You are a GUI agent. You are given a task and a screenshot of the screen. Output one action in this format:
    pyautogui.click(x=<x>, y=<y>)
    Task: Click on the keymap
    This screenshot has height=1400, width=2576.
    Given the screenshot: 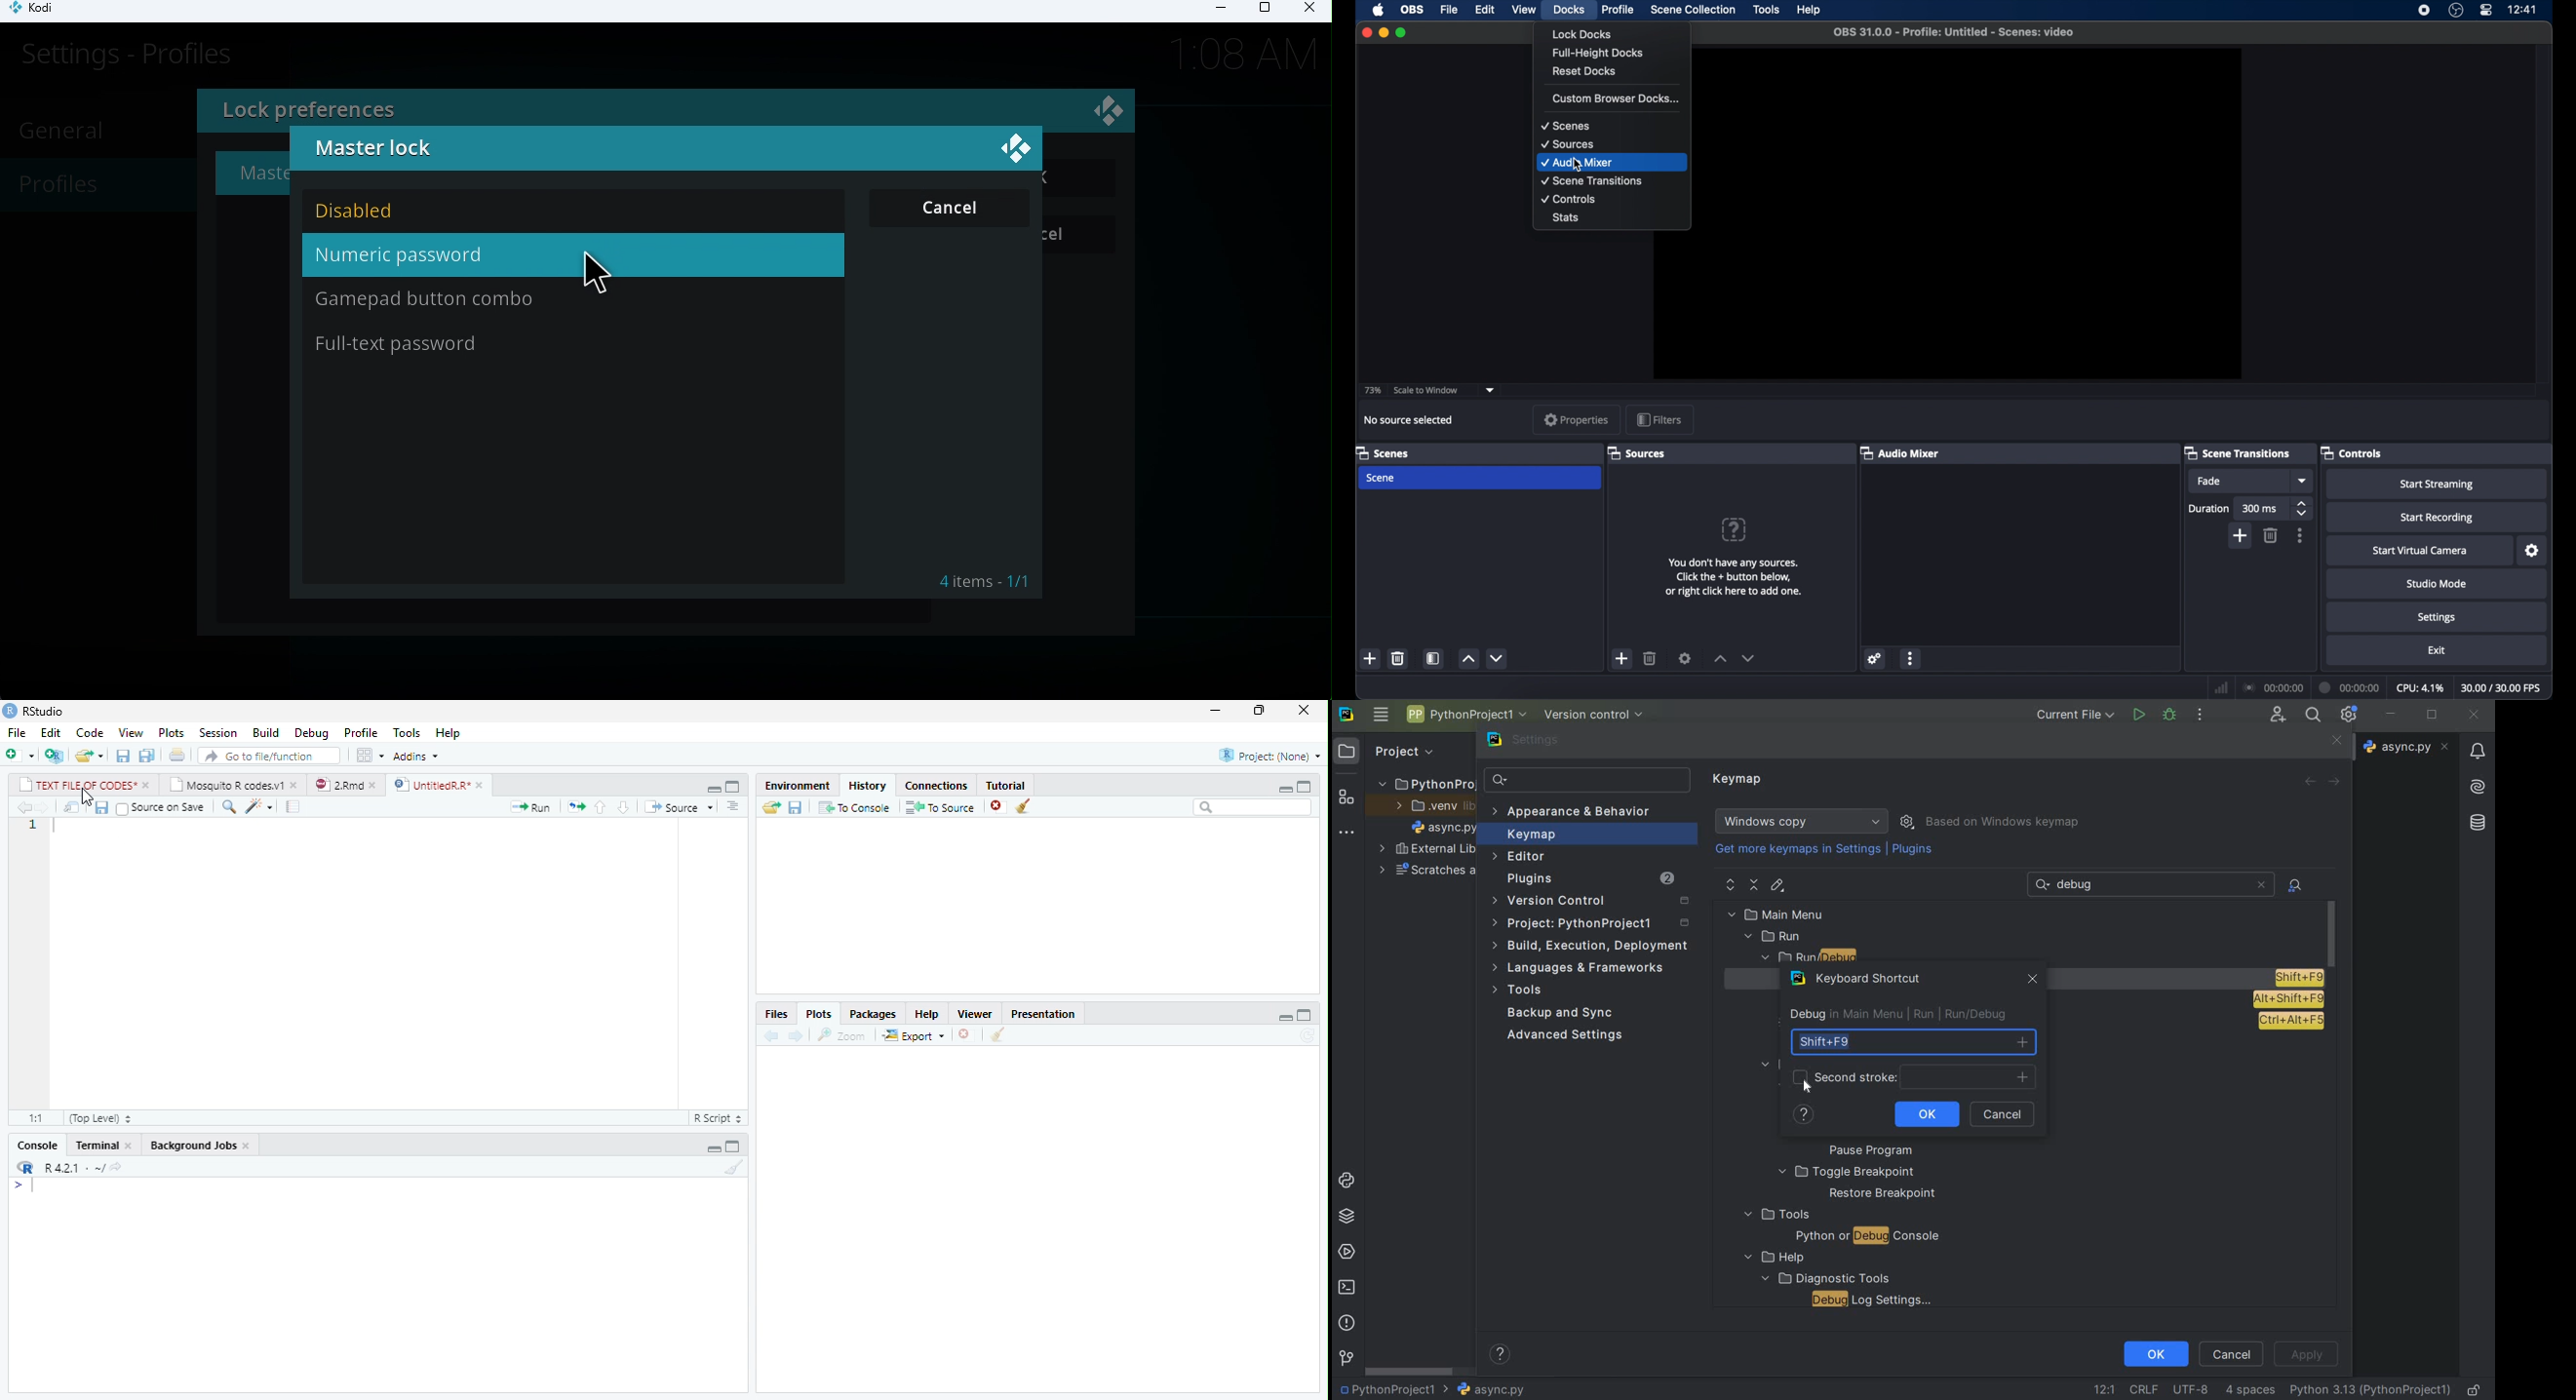 What is the action you would take?
    pyautogui.click(x=1529, y=836)
    